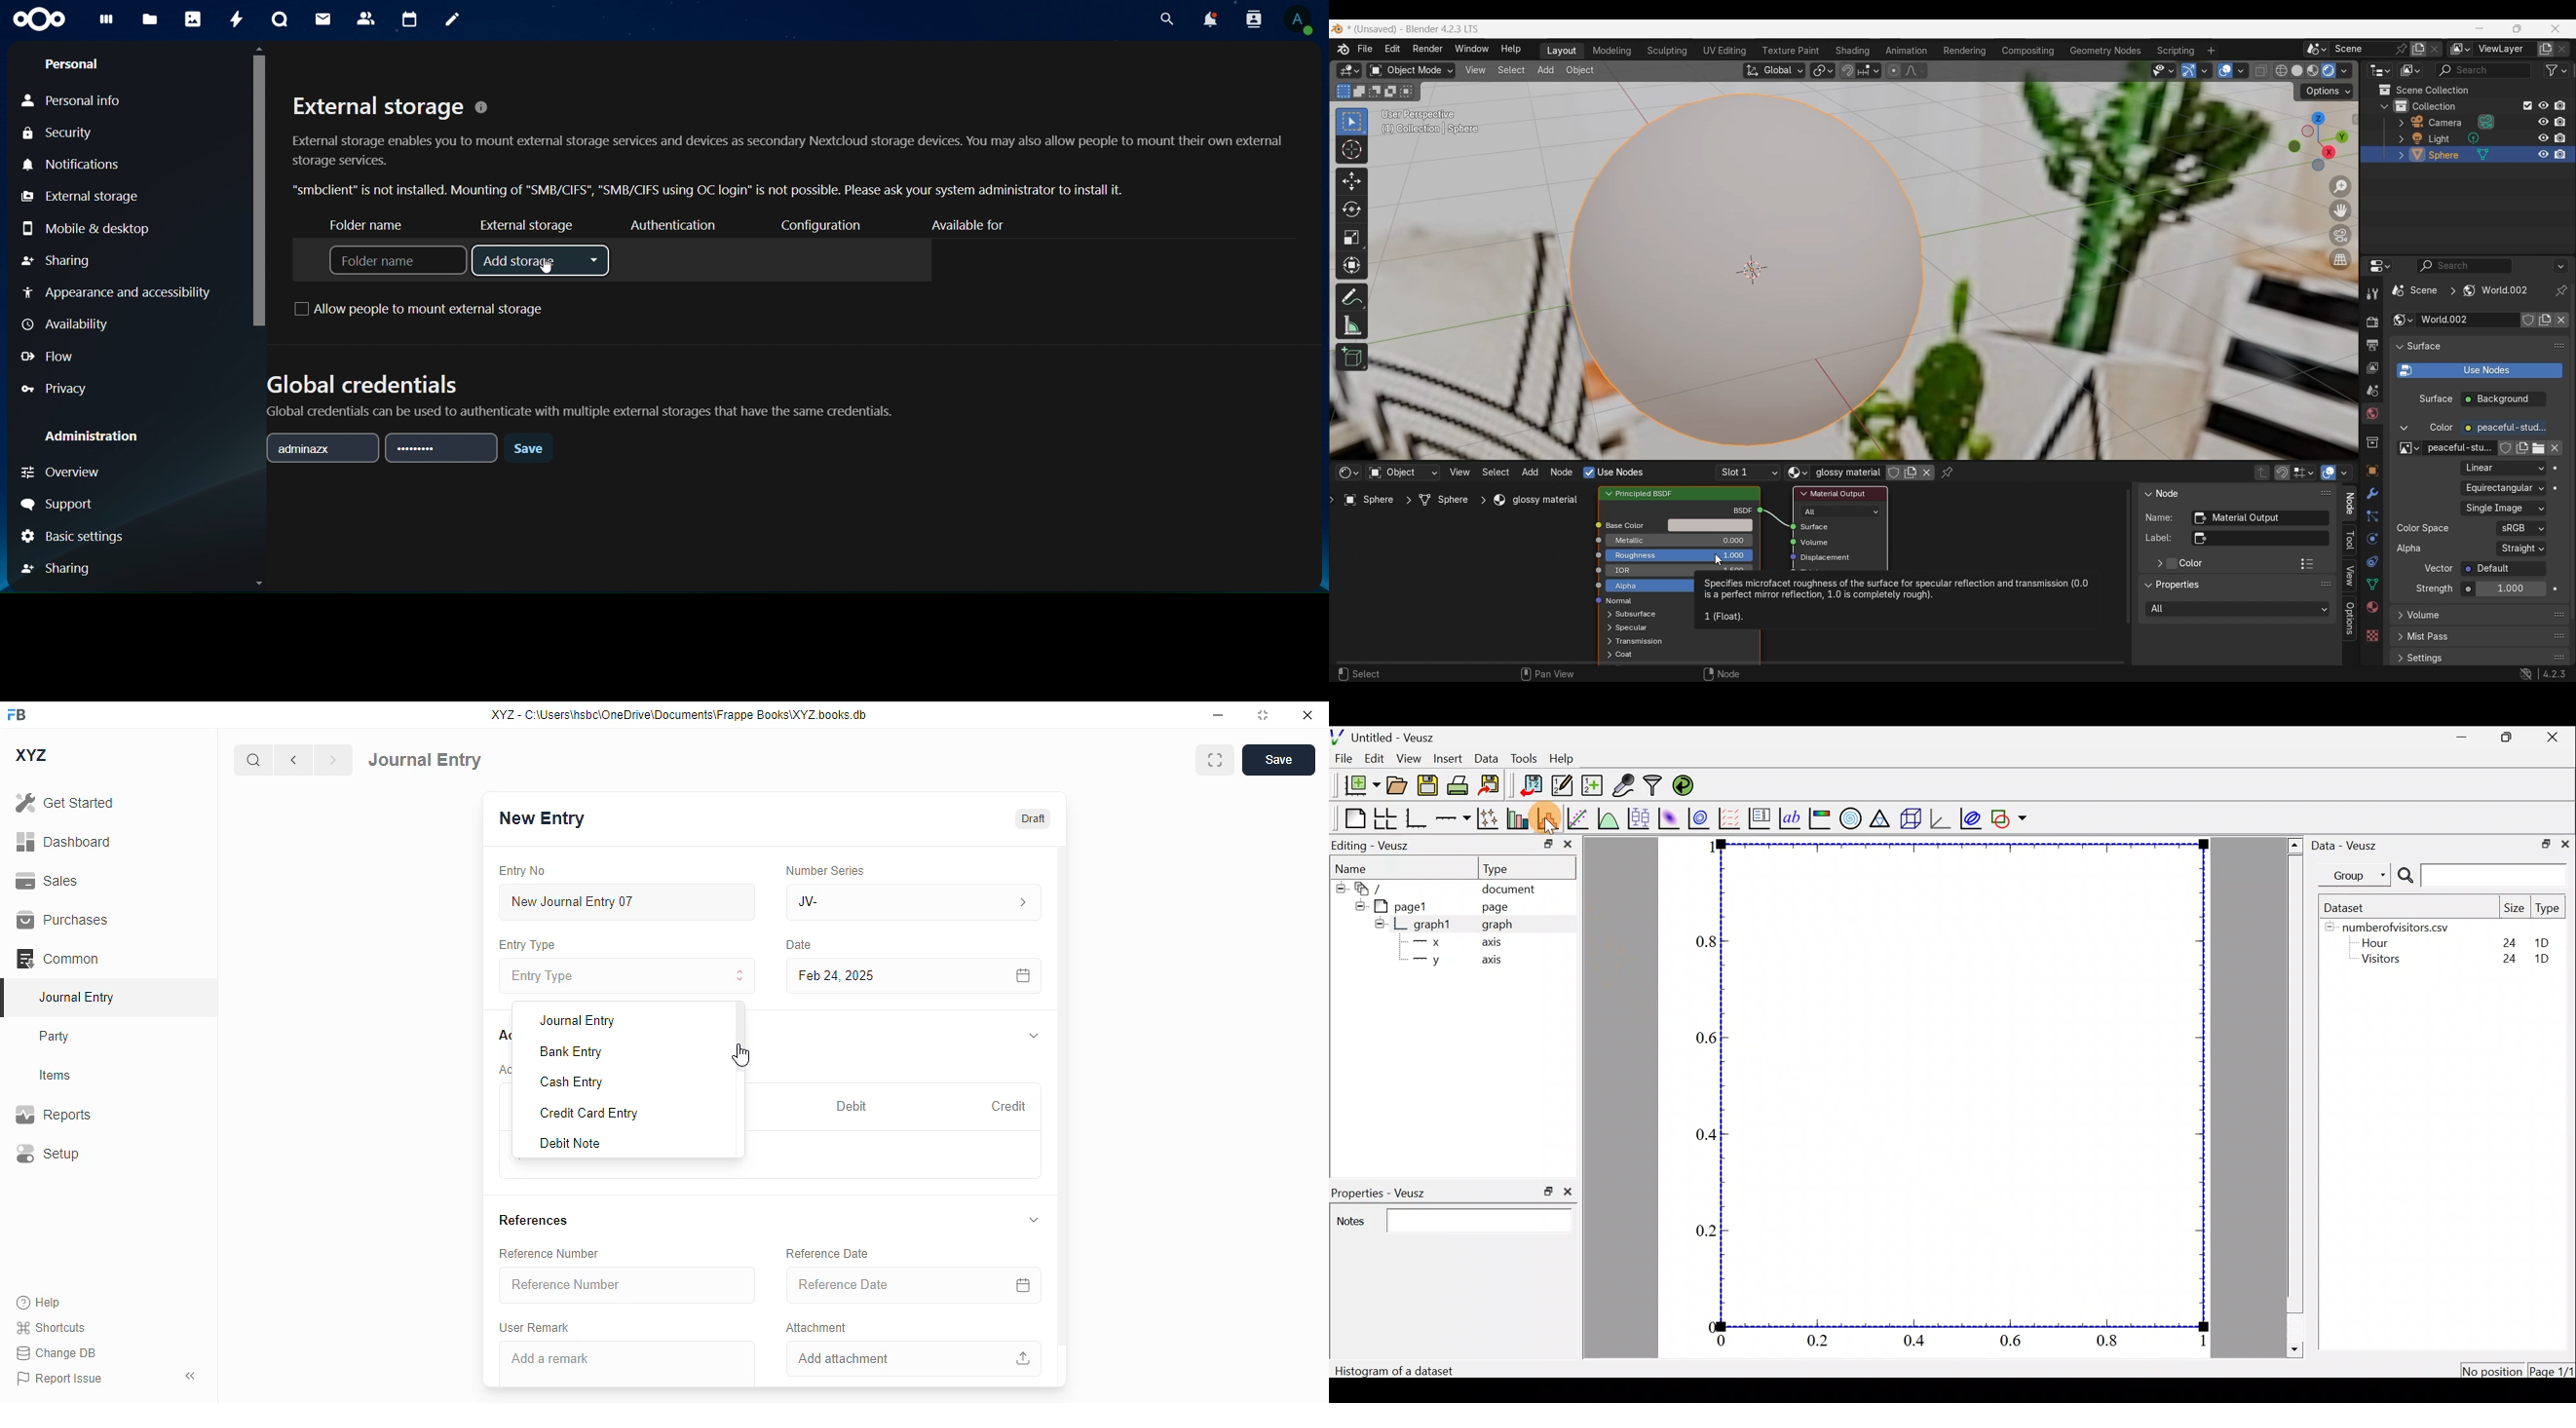 This screenshot has width=2576, height=1428. What do you see at coordinates (2434, 588) in the screenshot?
I see `Strength ` at bounding box center [2434, 588].